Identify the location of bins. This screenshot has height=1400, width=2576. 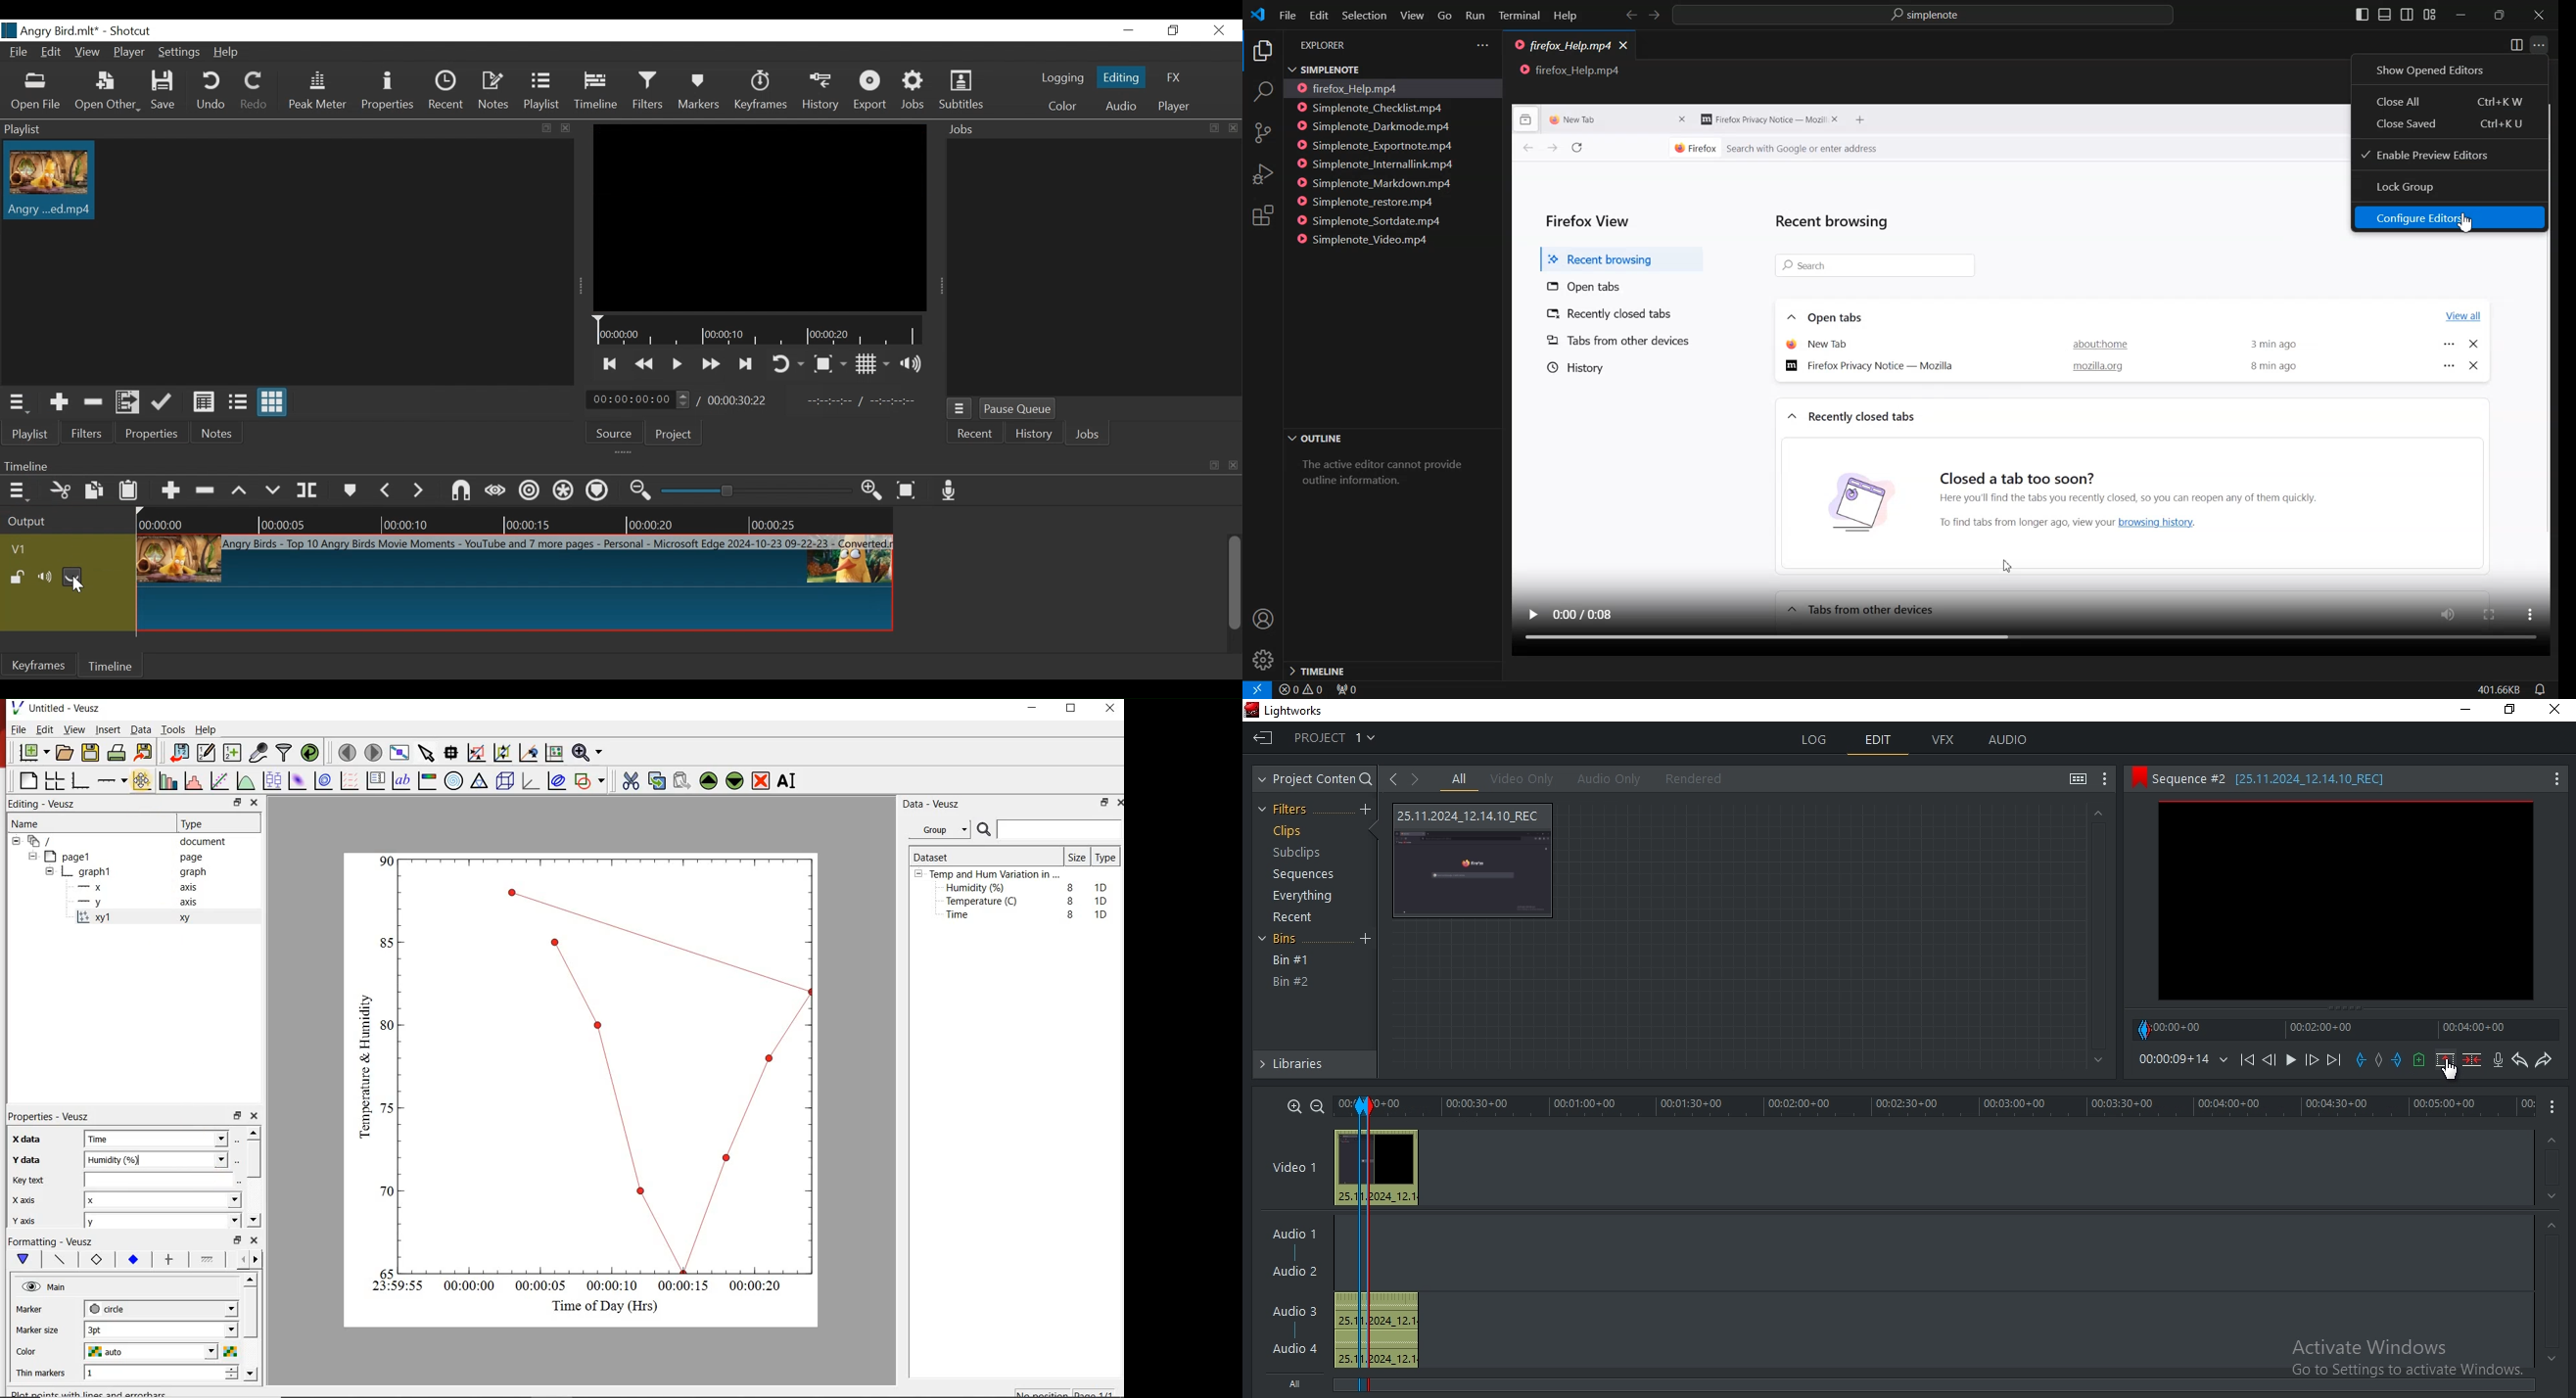
(1290, 941).